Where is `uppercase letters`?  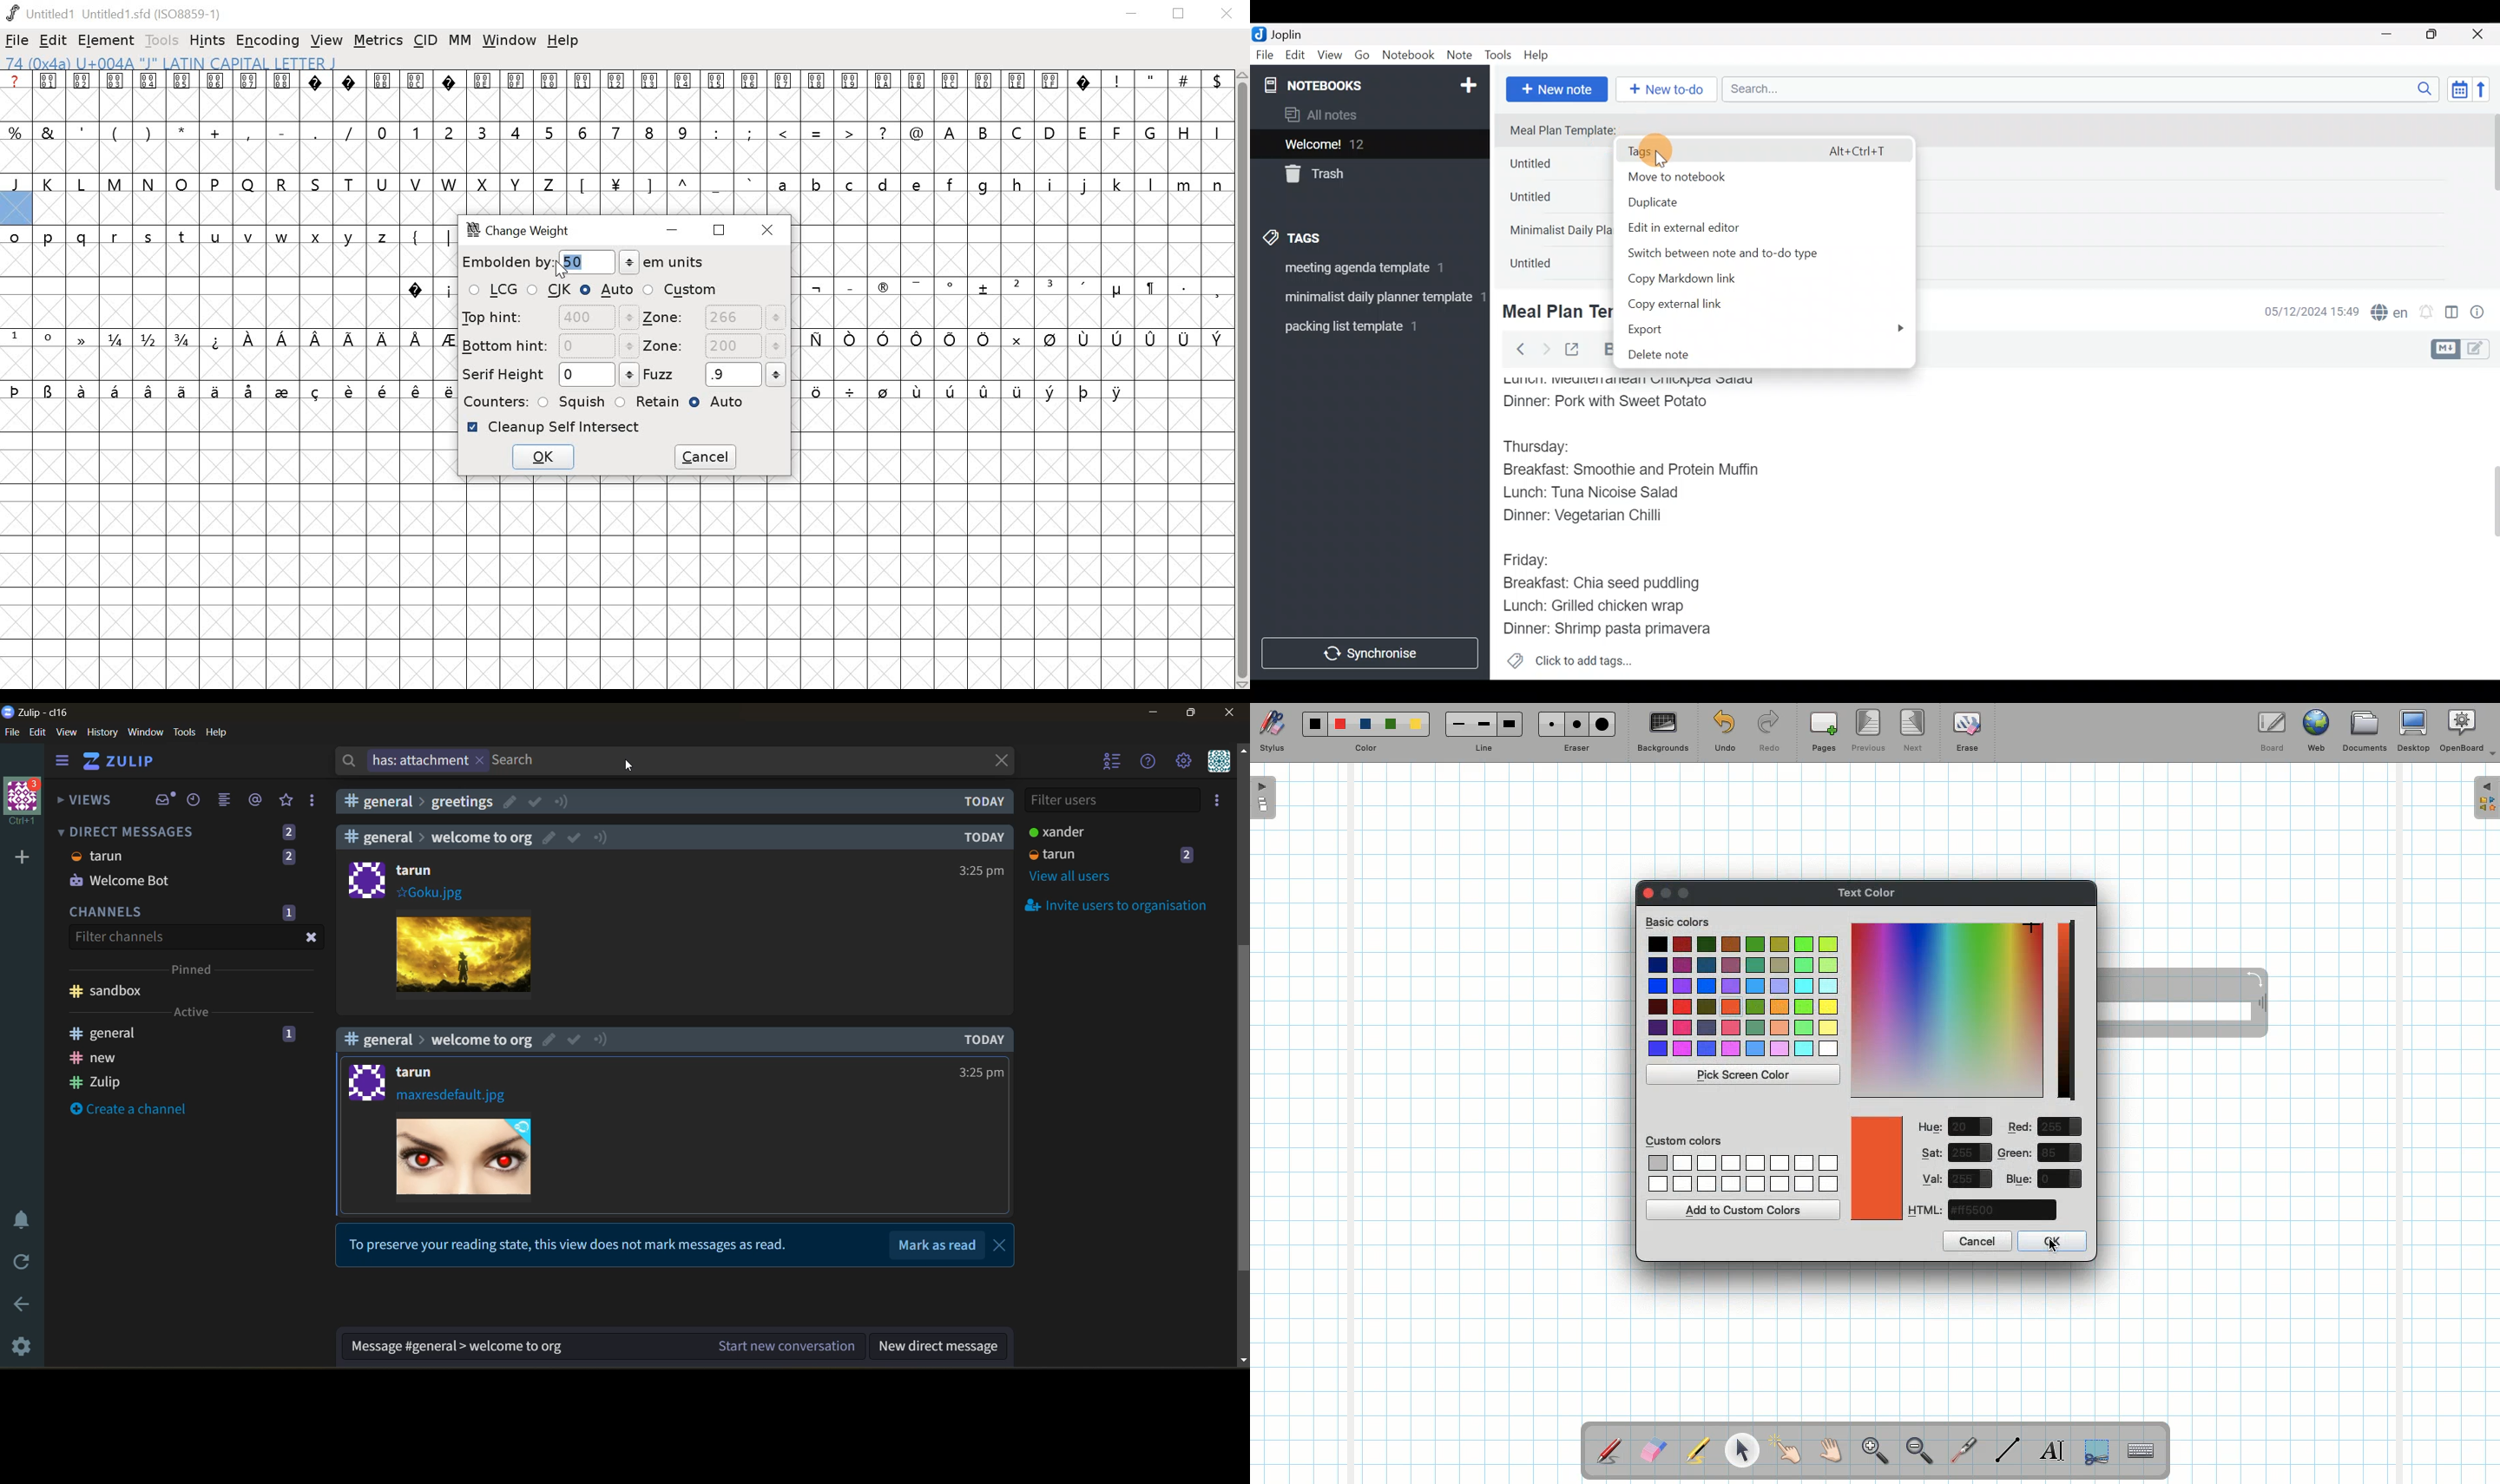 uppercase letters is located at coordinates (1082, 132).